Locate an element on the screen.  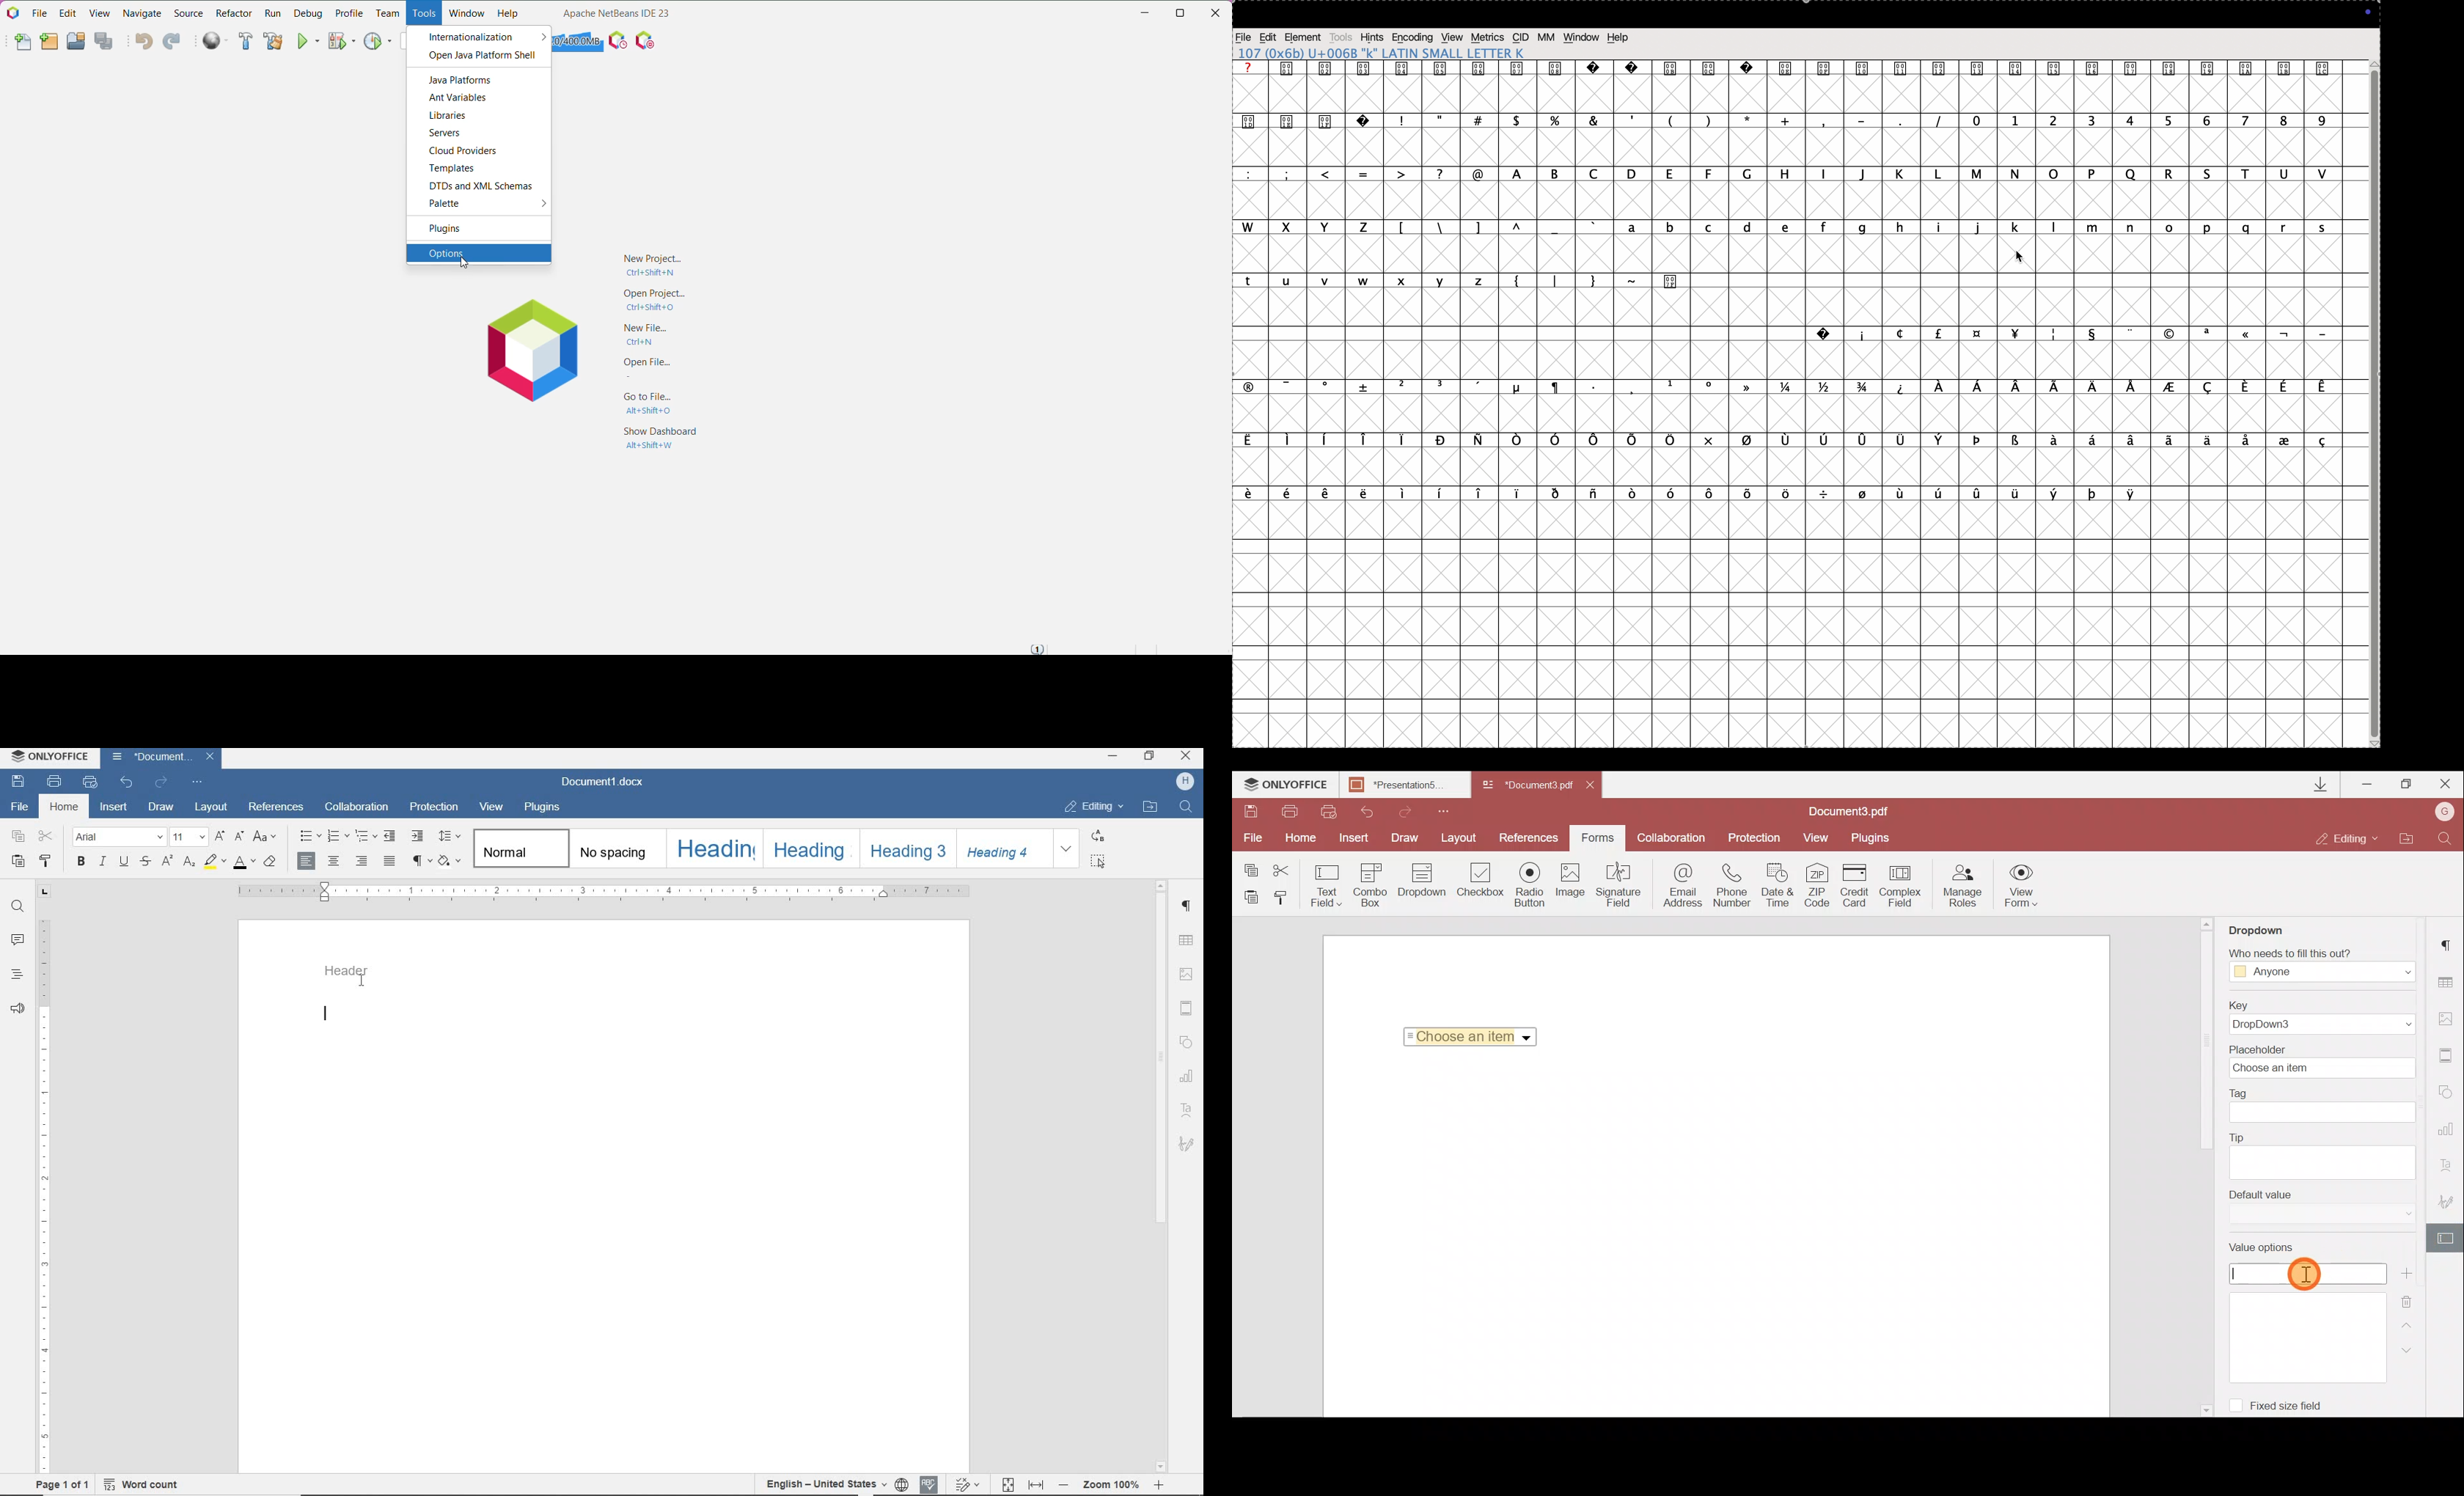
Add is located at coordinates (2406, 1273).